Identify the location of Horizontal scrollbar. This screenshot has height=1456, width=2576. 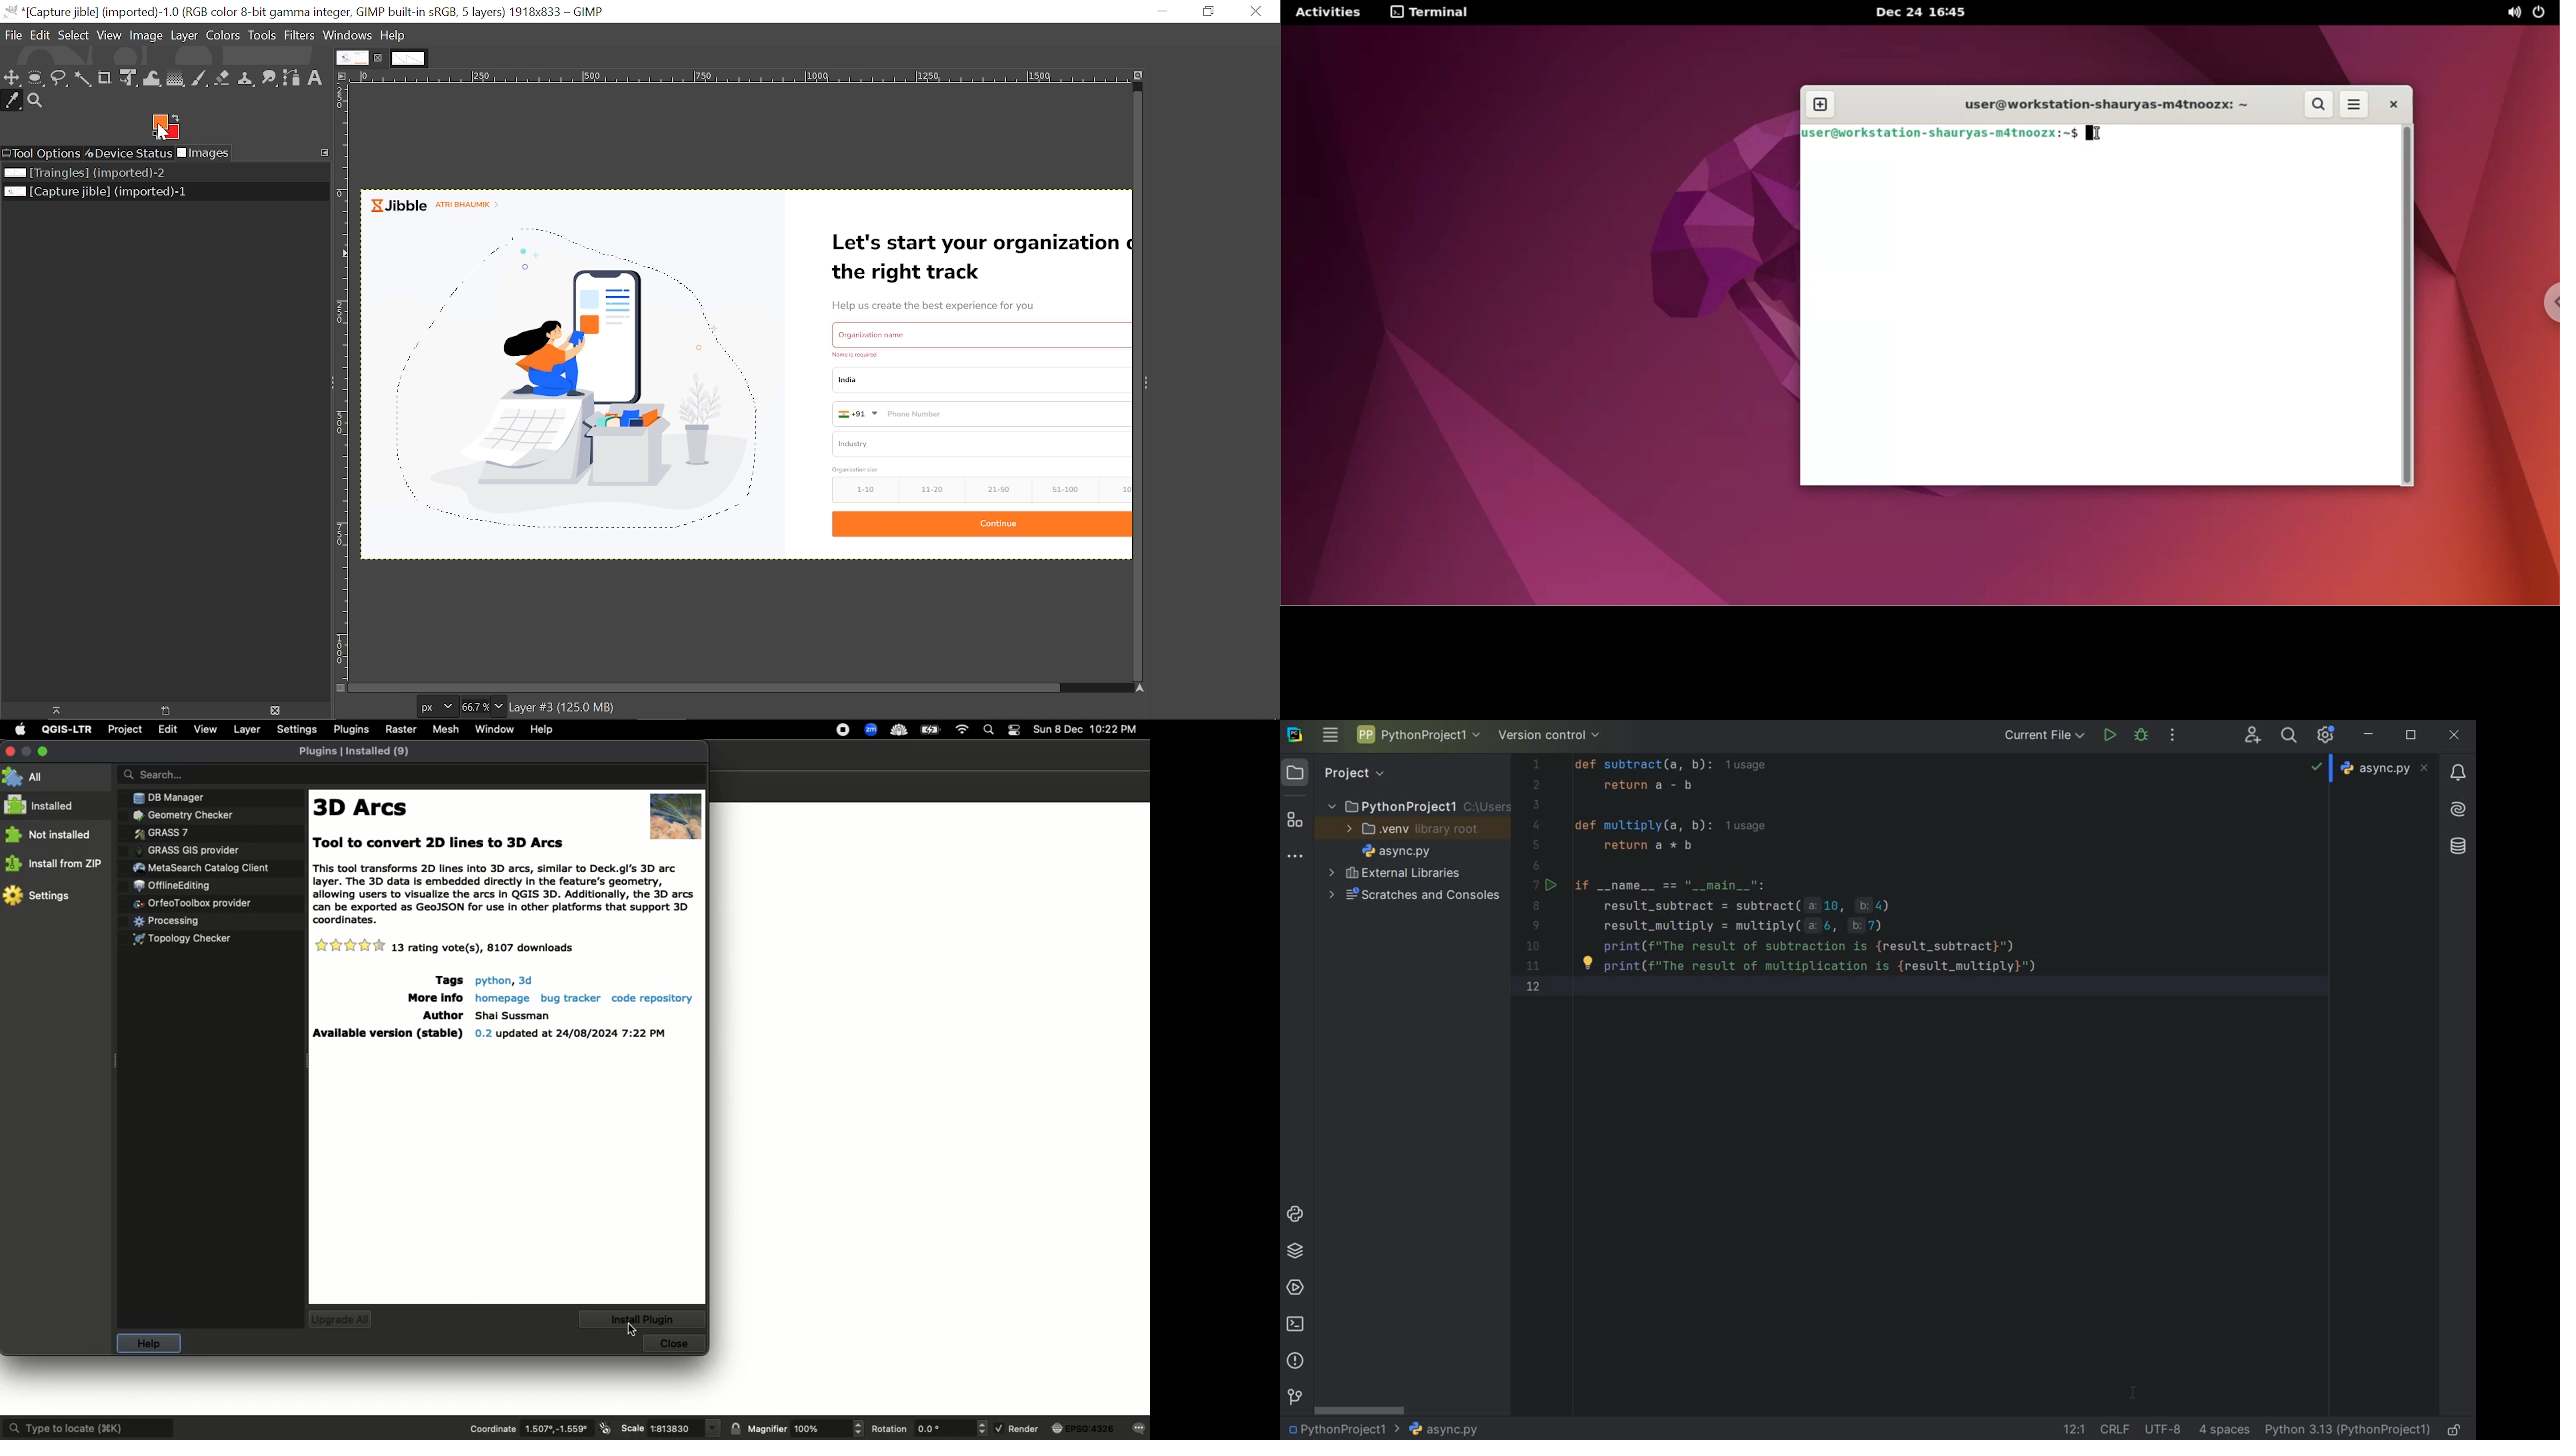
(706, 687).